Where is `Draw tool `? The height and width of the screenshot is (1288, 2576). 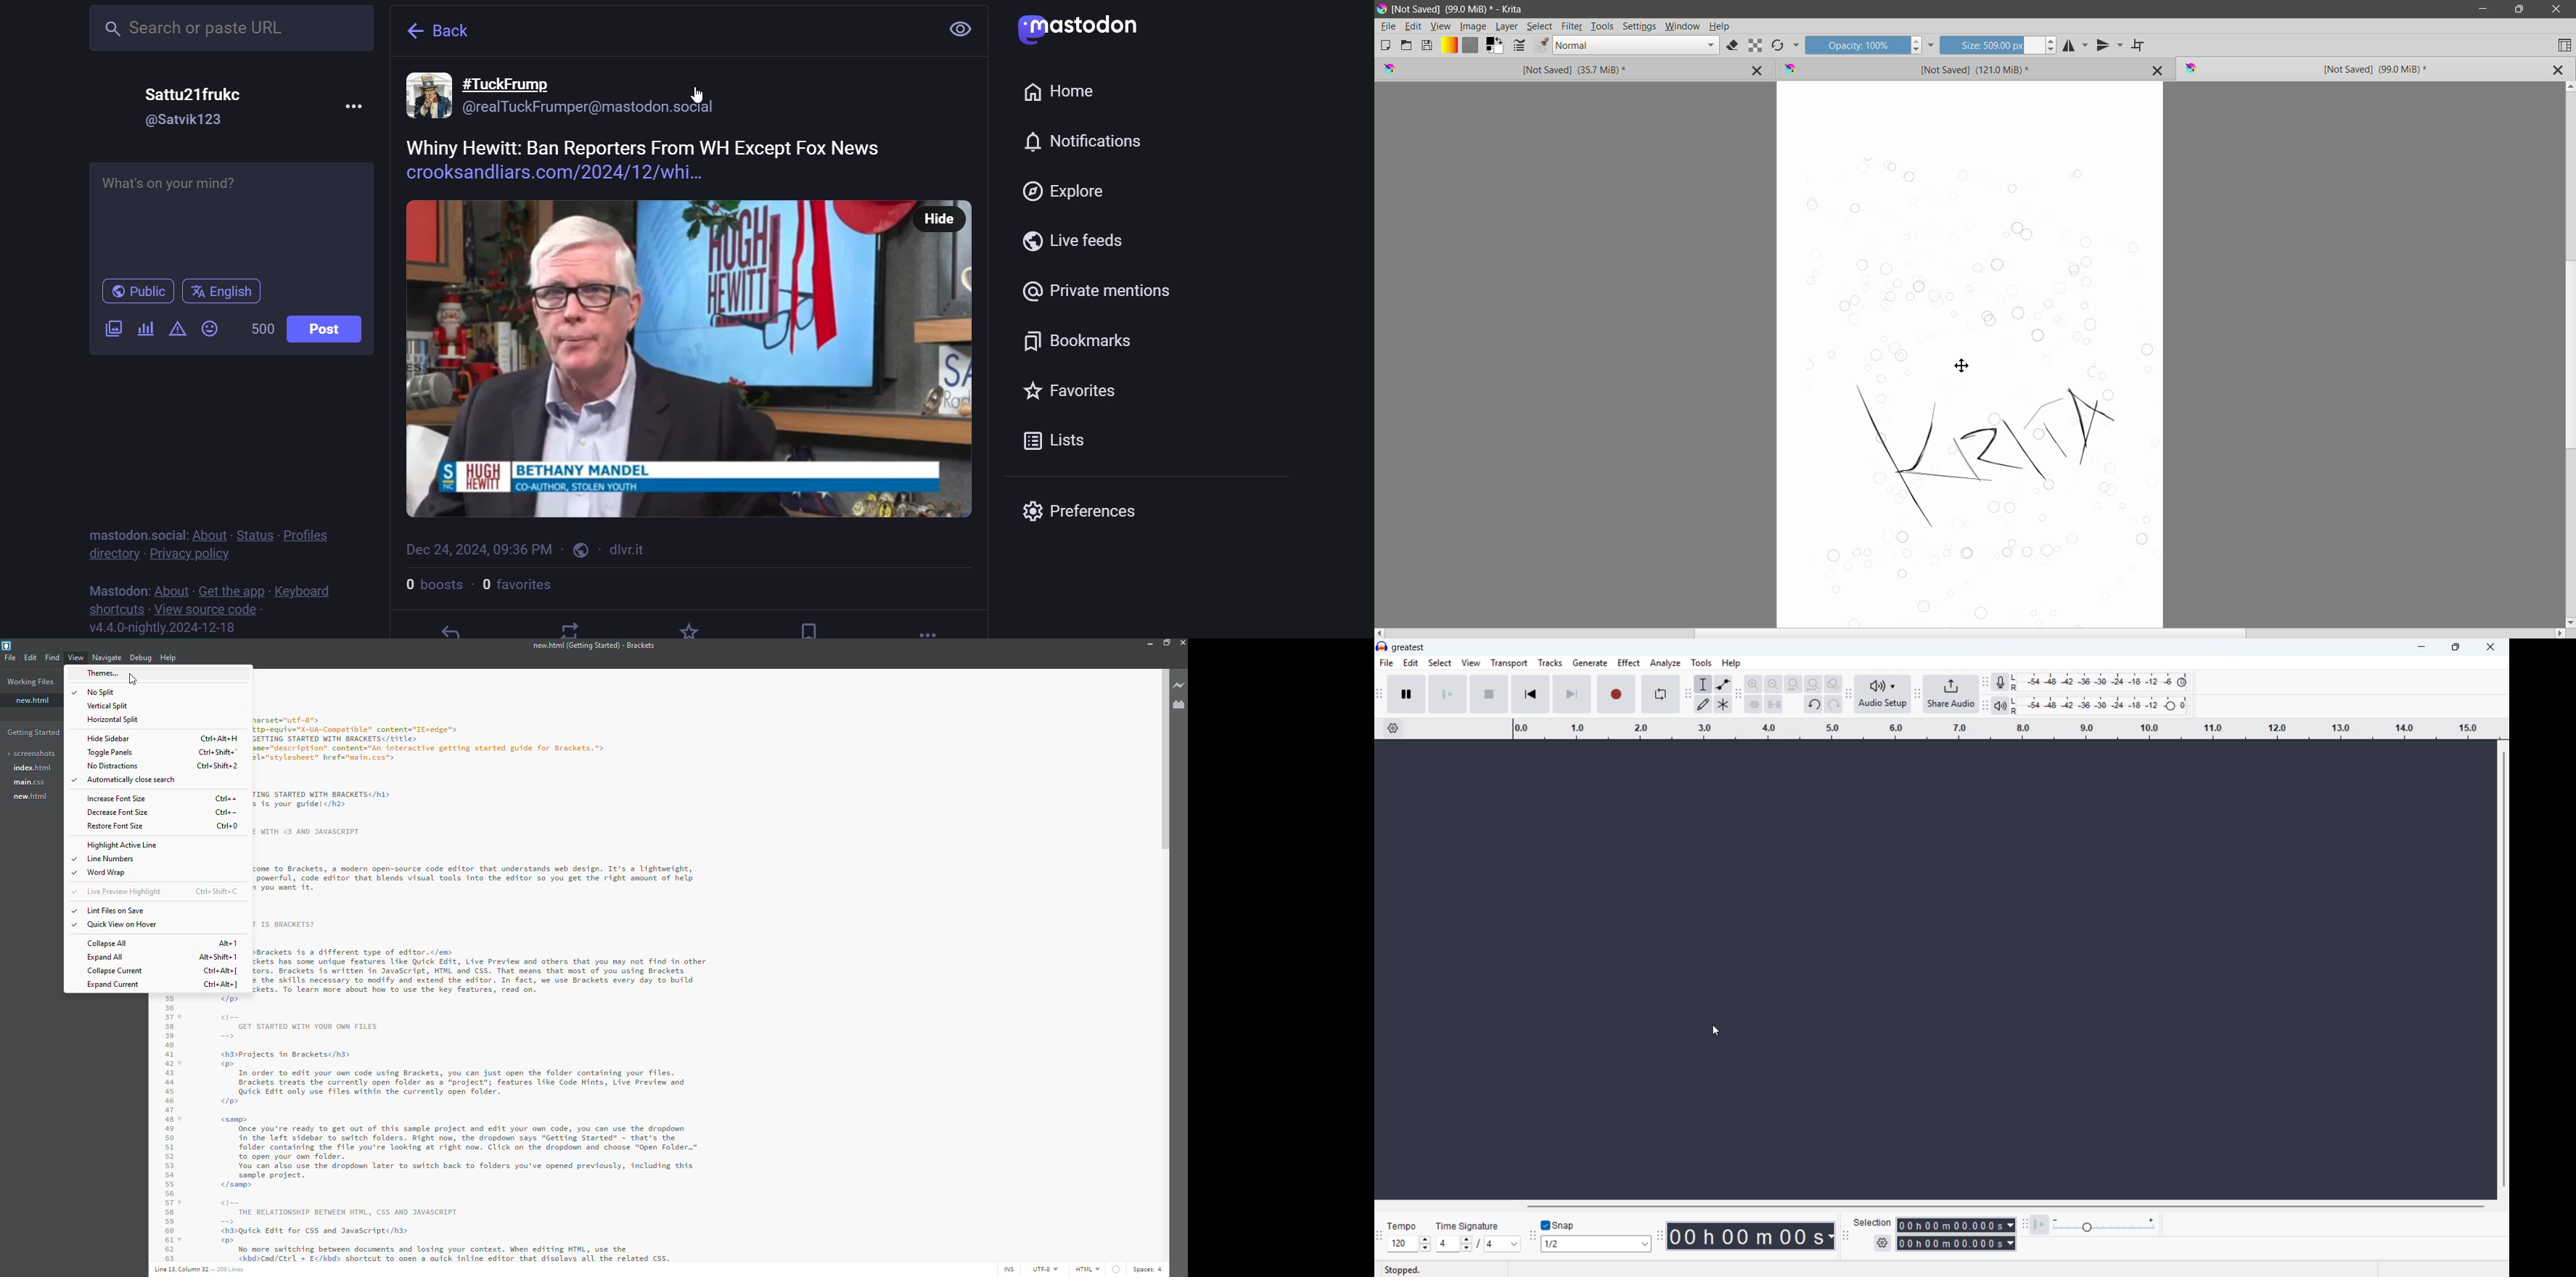 Draw tool  is located at coordinates (1702, 704).